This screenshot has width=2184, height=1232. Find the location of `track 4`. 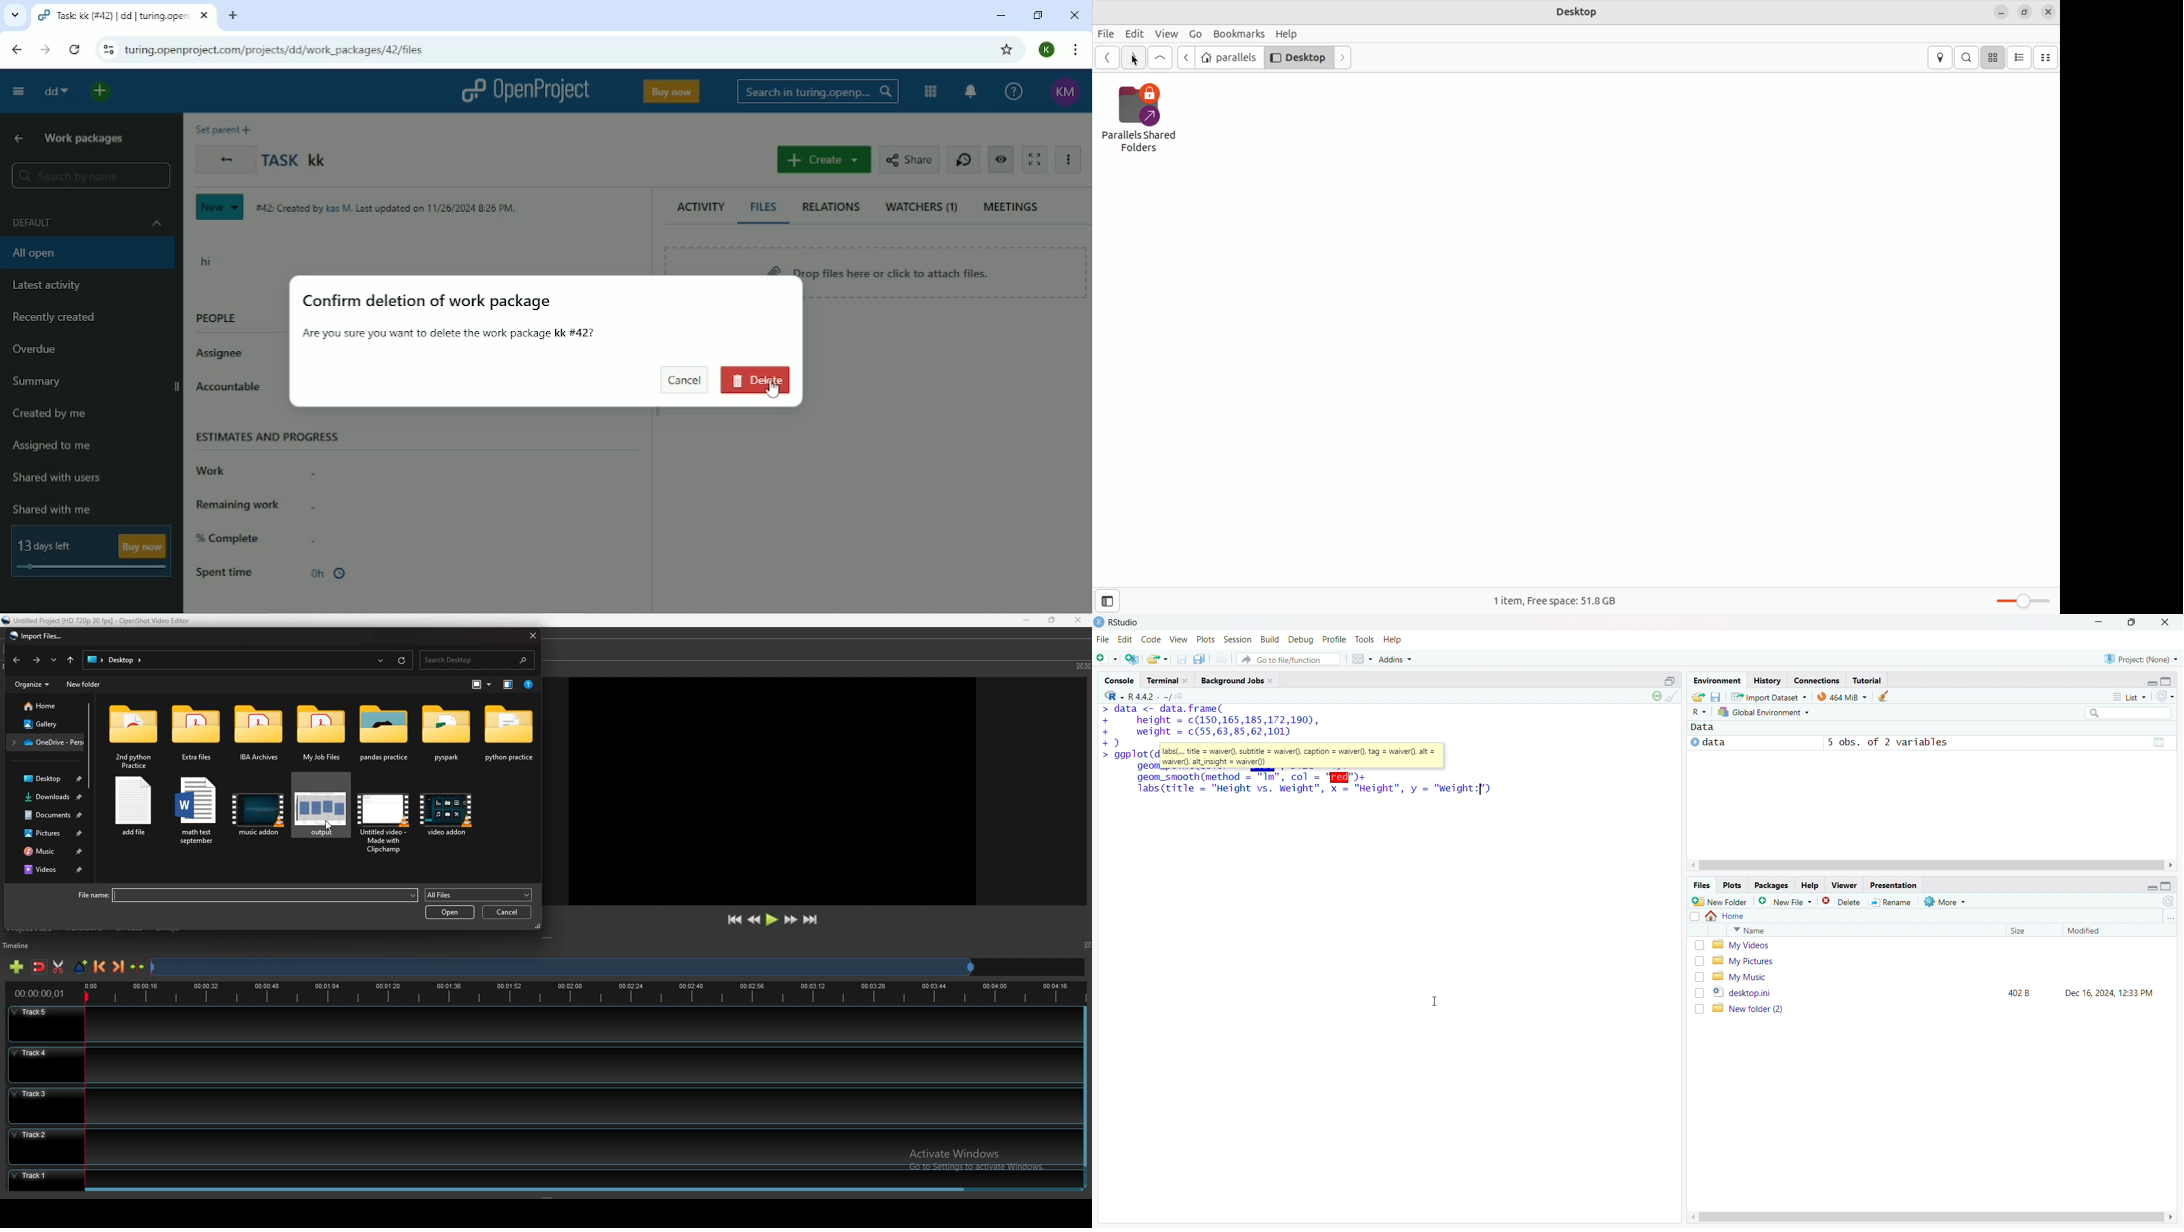

track 4 is located at coordinates (541, 1065).